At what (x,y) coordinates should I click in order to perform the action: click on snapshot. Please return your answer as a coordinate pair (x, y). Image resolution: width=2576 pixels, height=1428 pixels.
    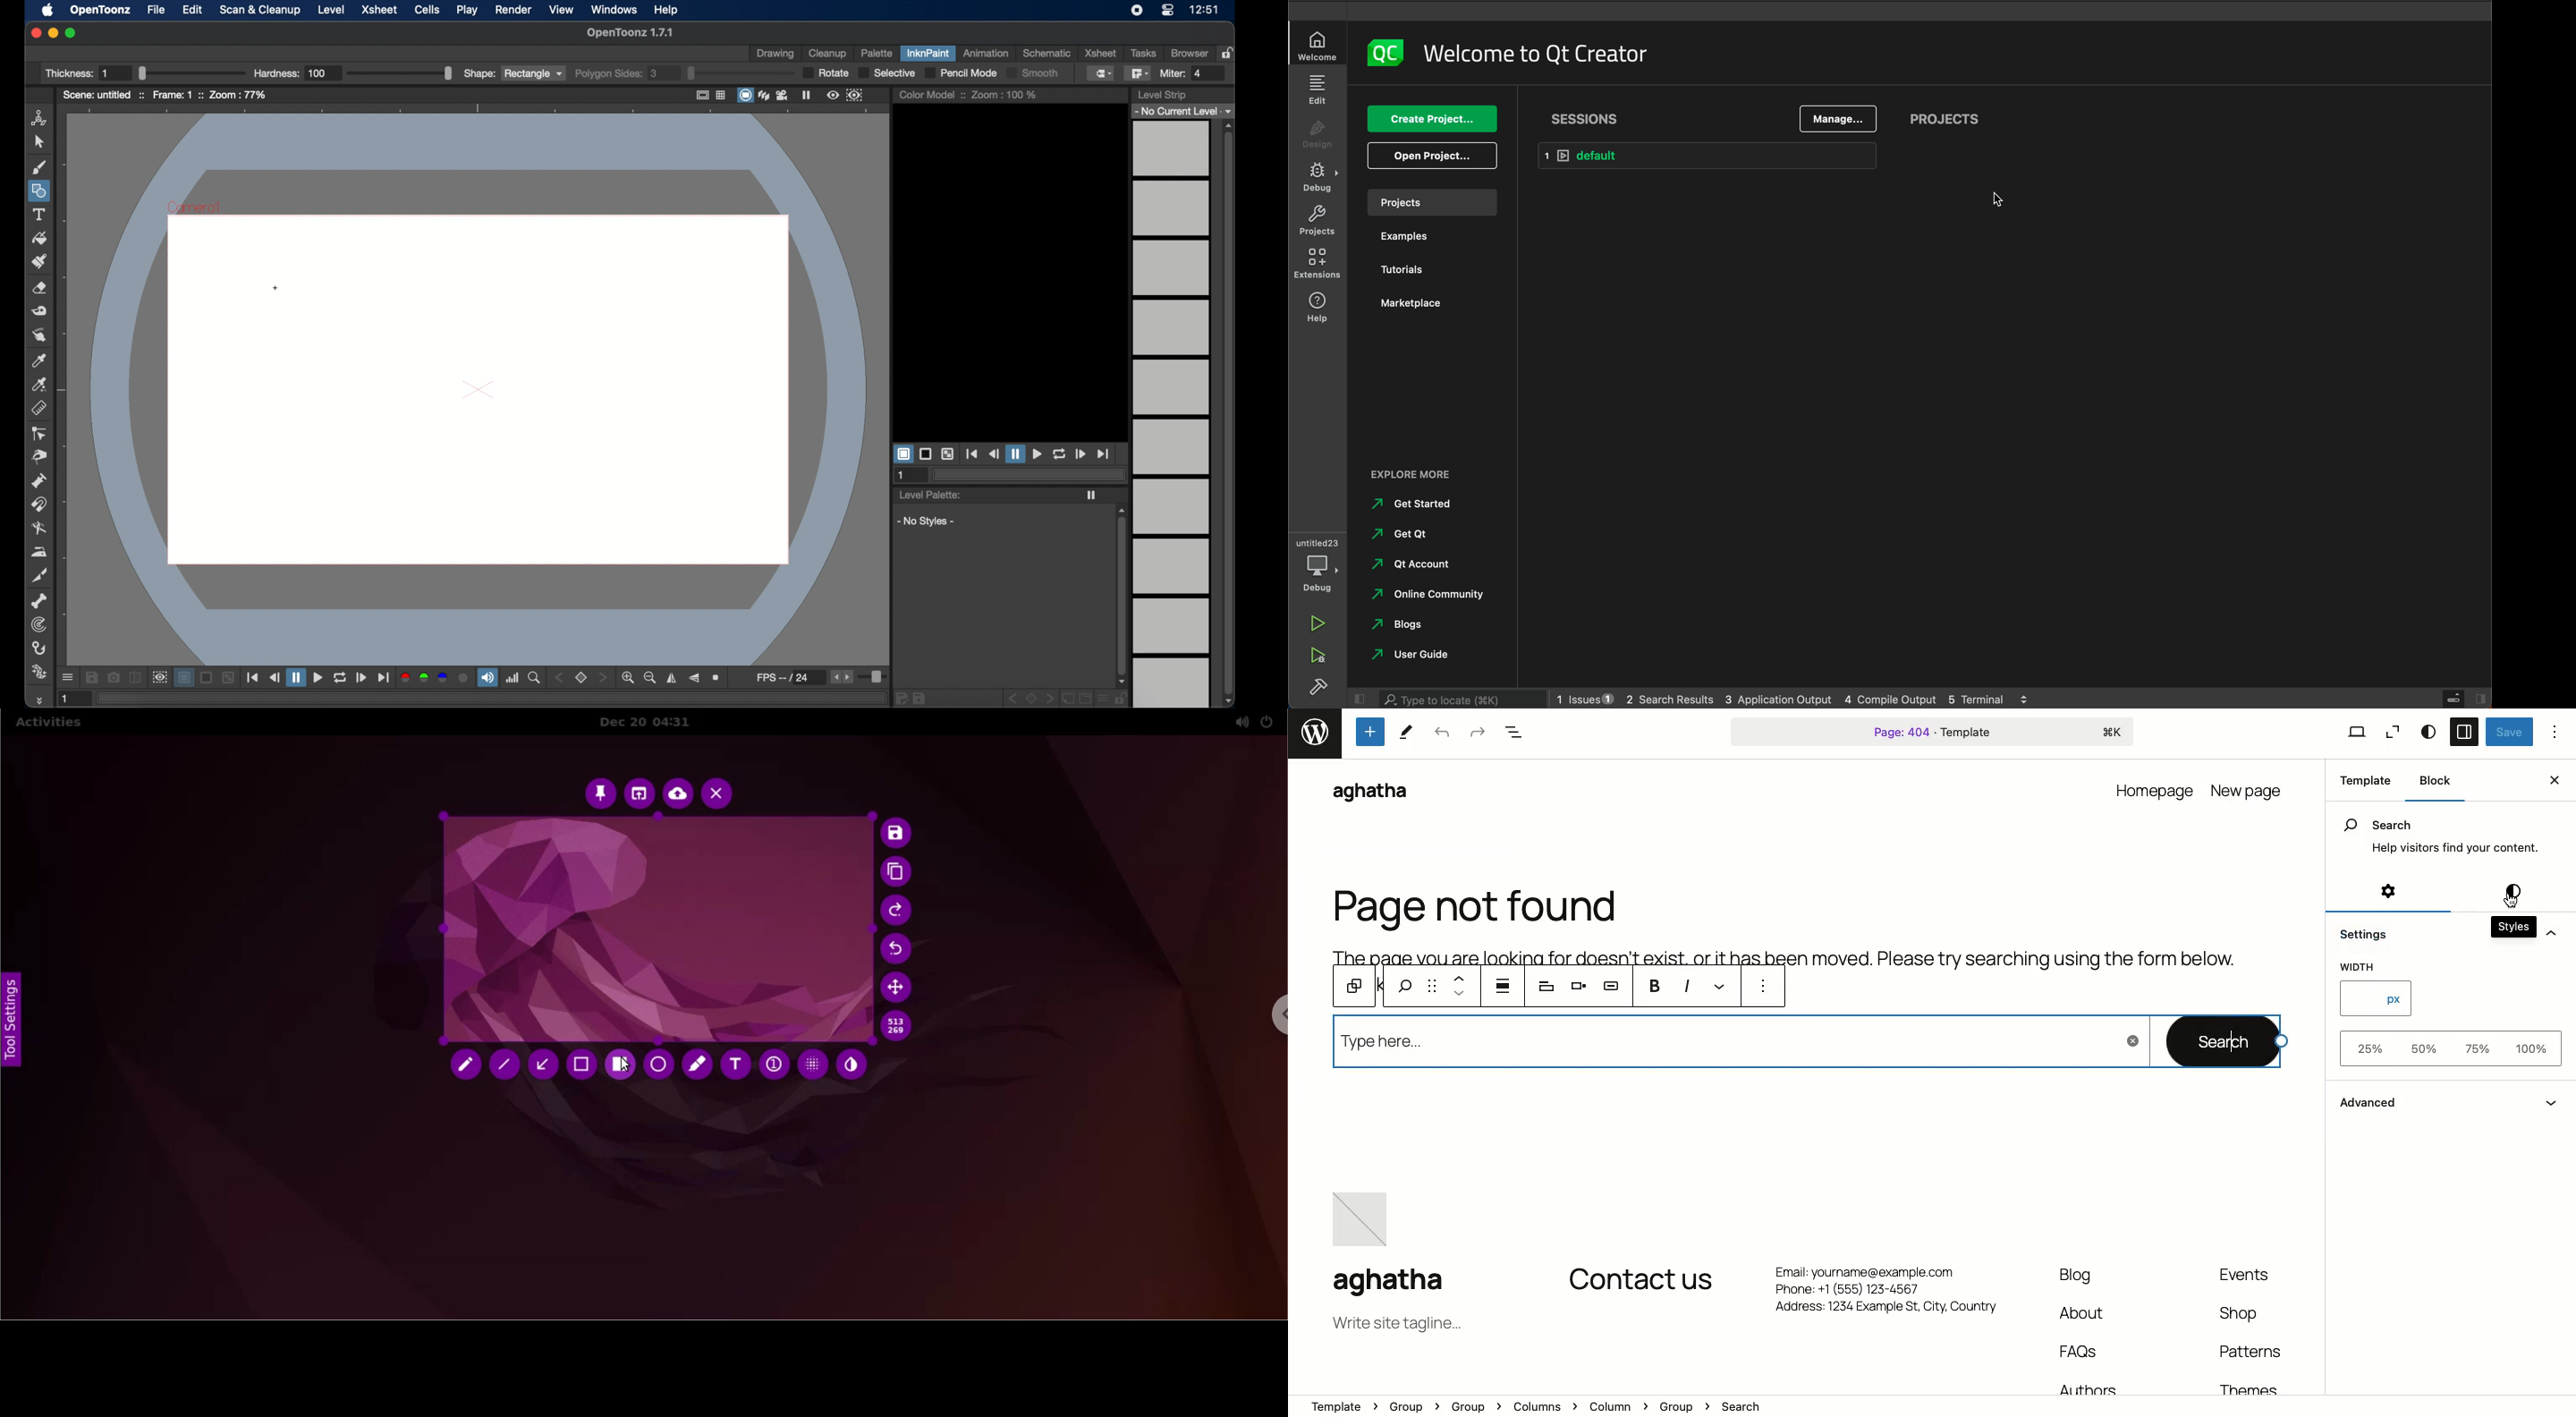
    Looking at the image, I should click on (113, 676).